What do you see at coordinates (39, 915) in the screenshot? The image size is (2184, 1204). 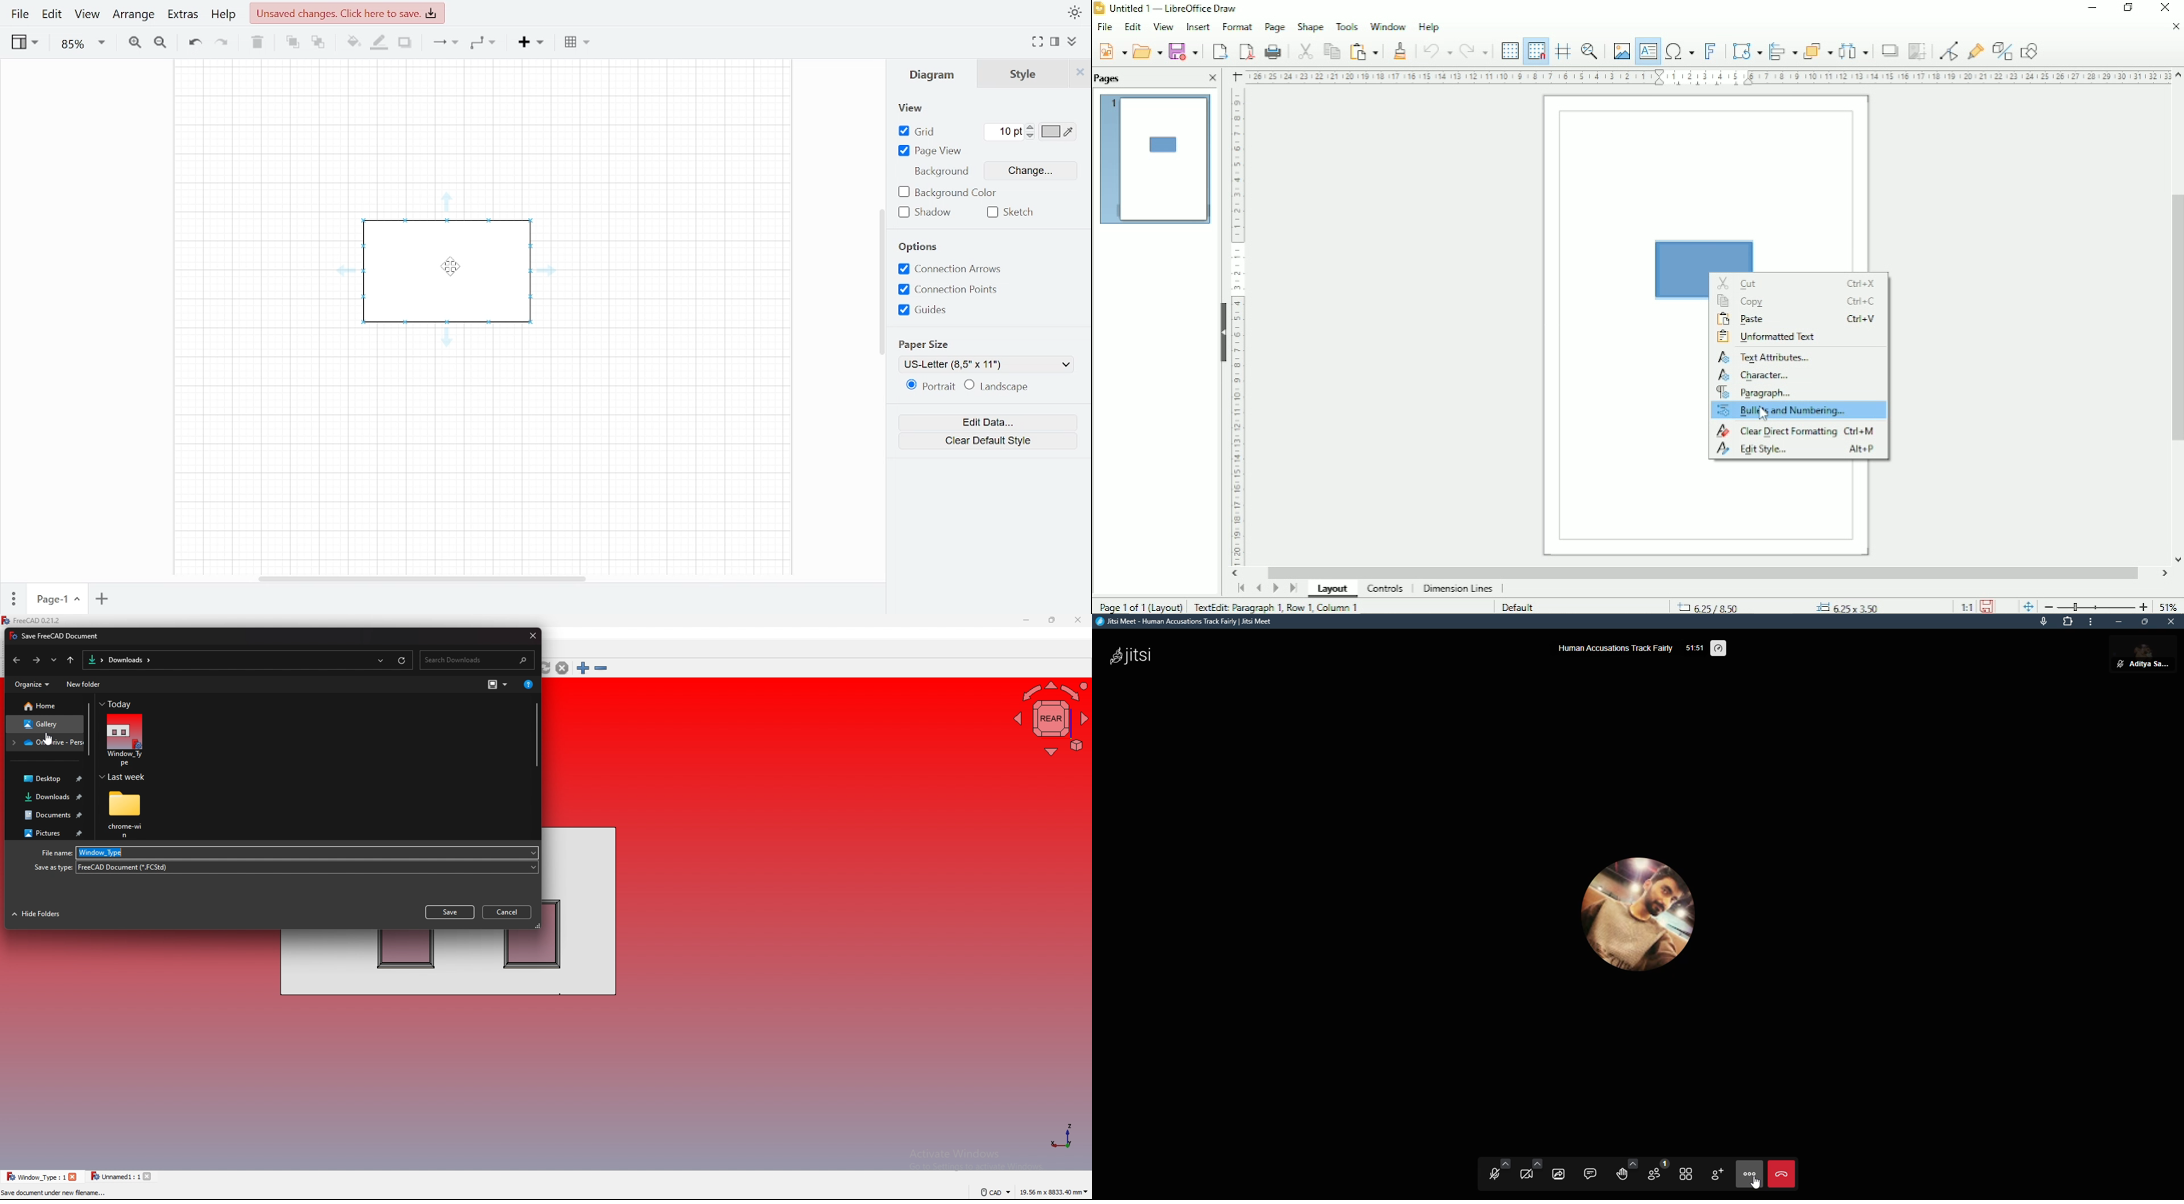 I see `hide folders` at bounding box center [39, 915].